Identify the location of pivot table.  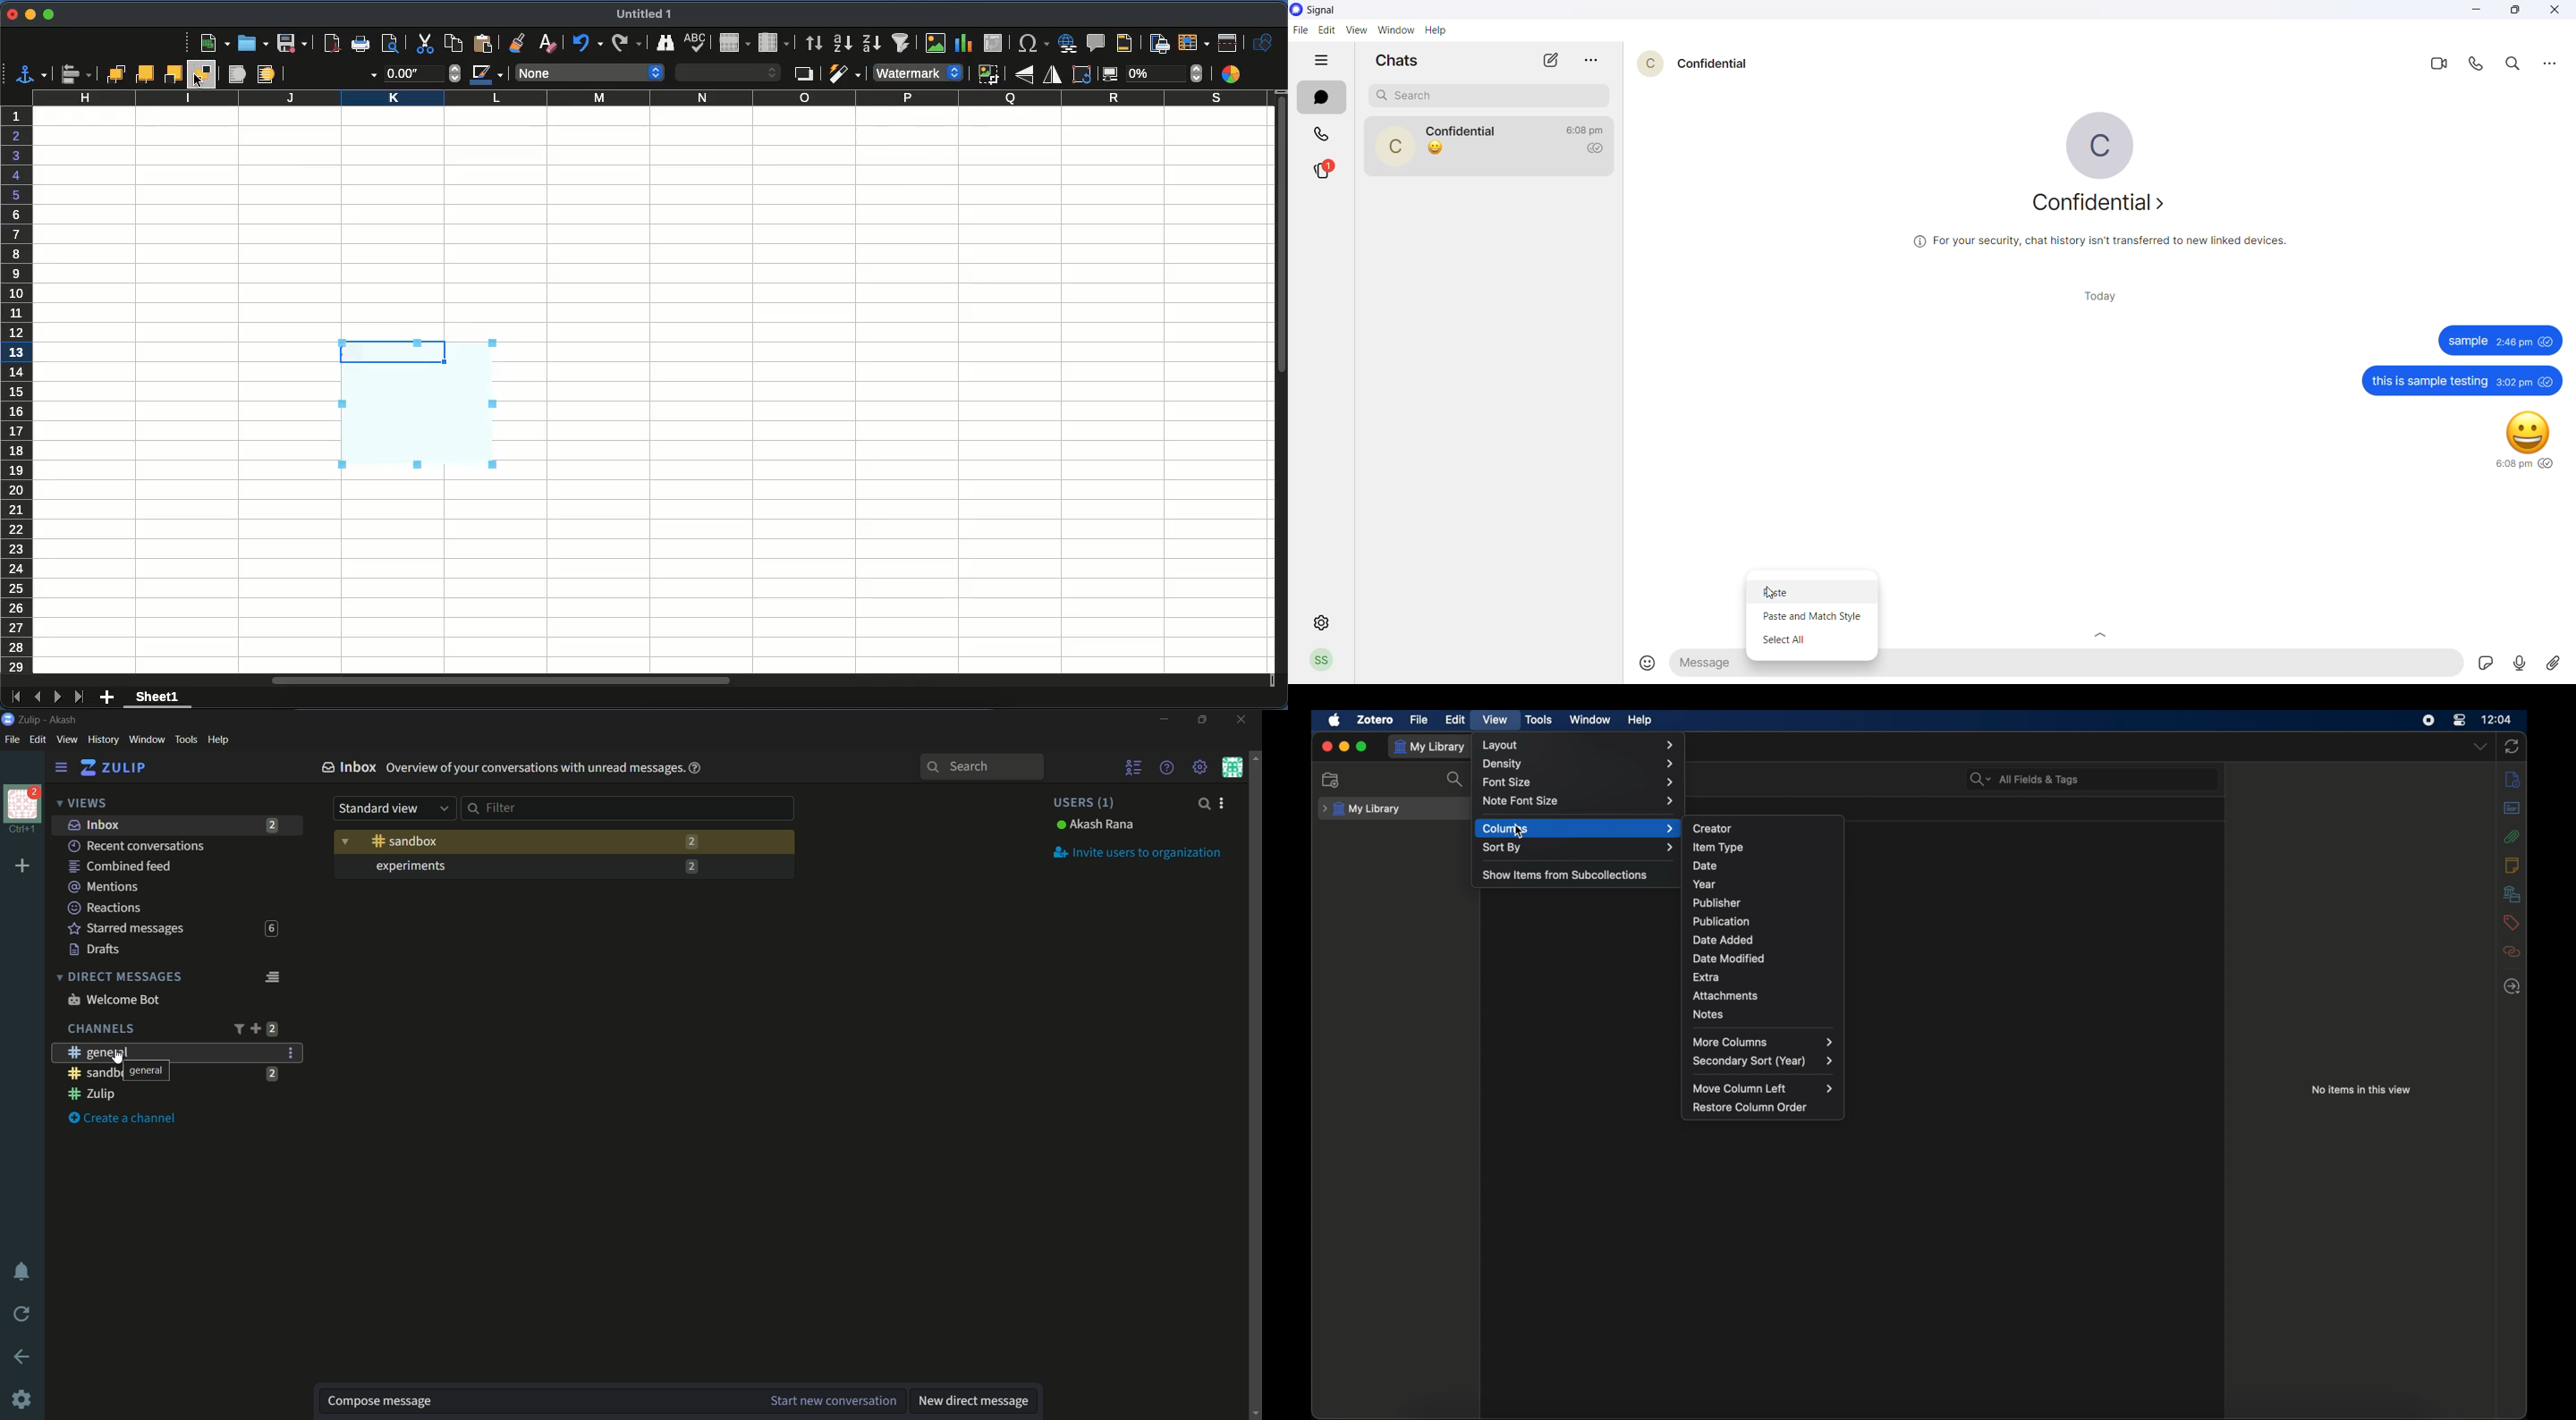
(996, 43).